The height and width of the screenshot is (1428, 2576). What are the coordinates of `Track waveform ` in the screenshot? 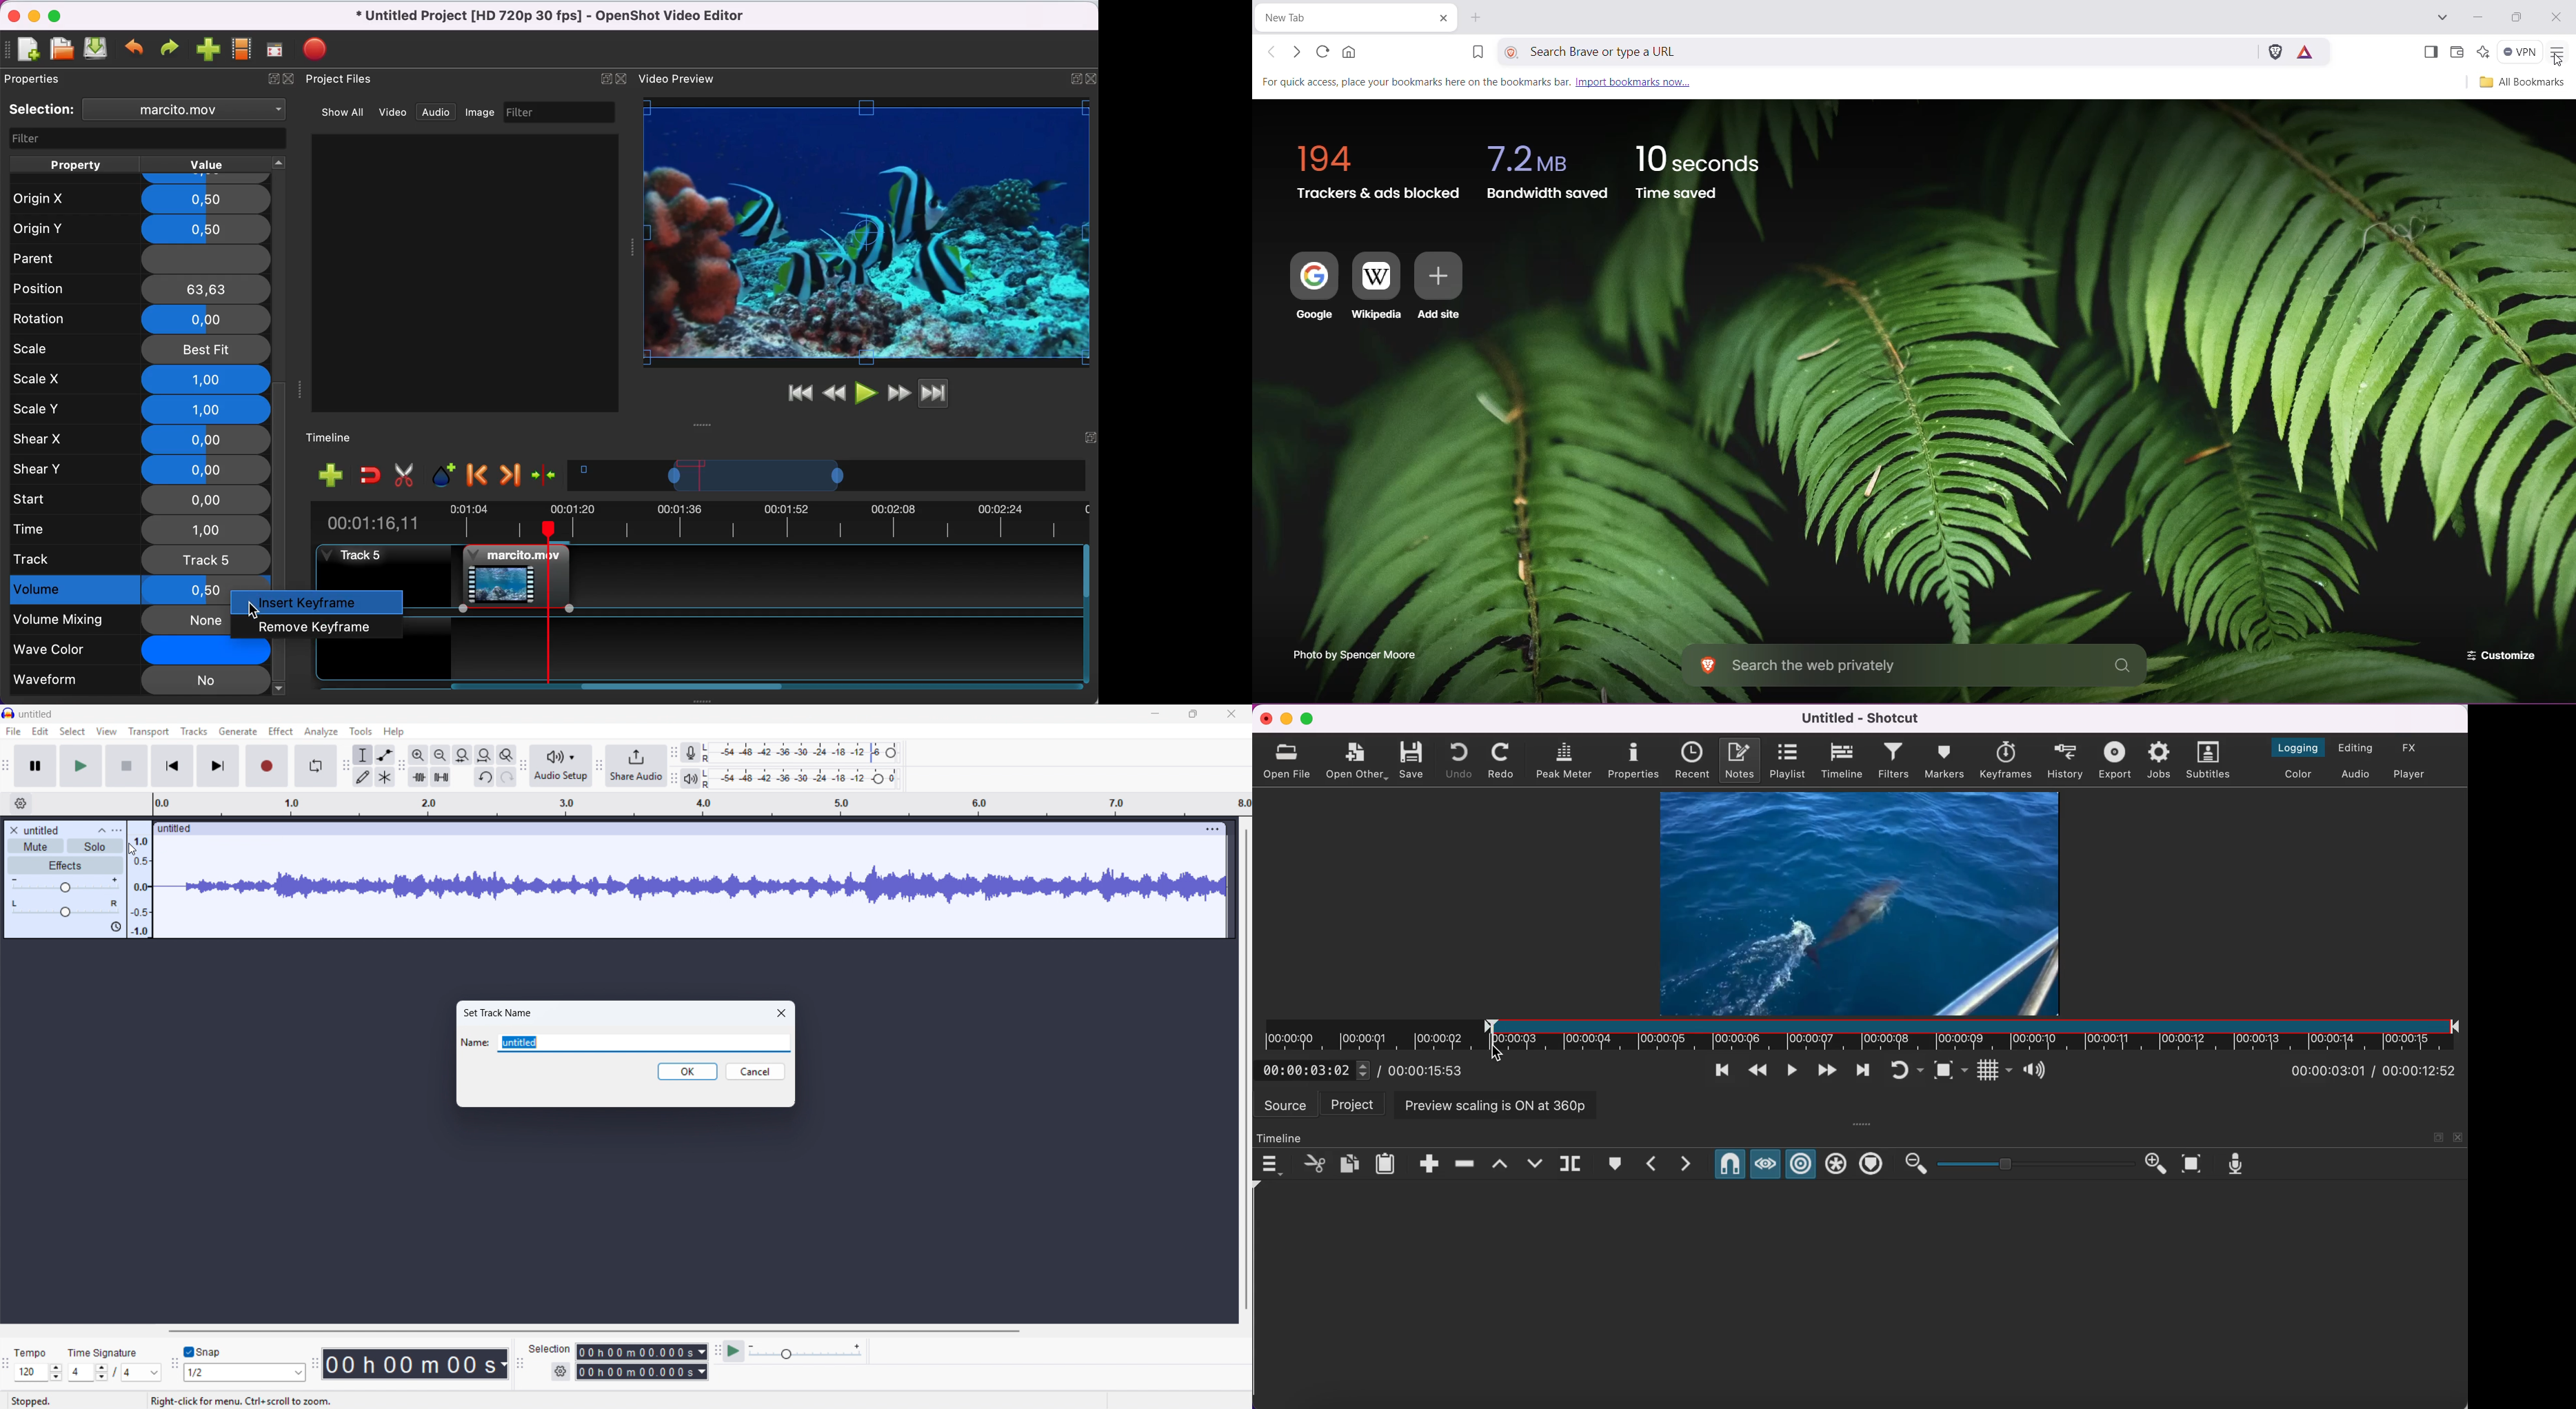 It's located at (690, 882).